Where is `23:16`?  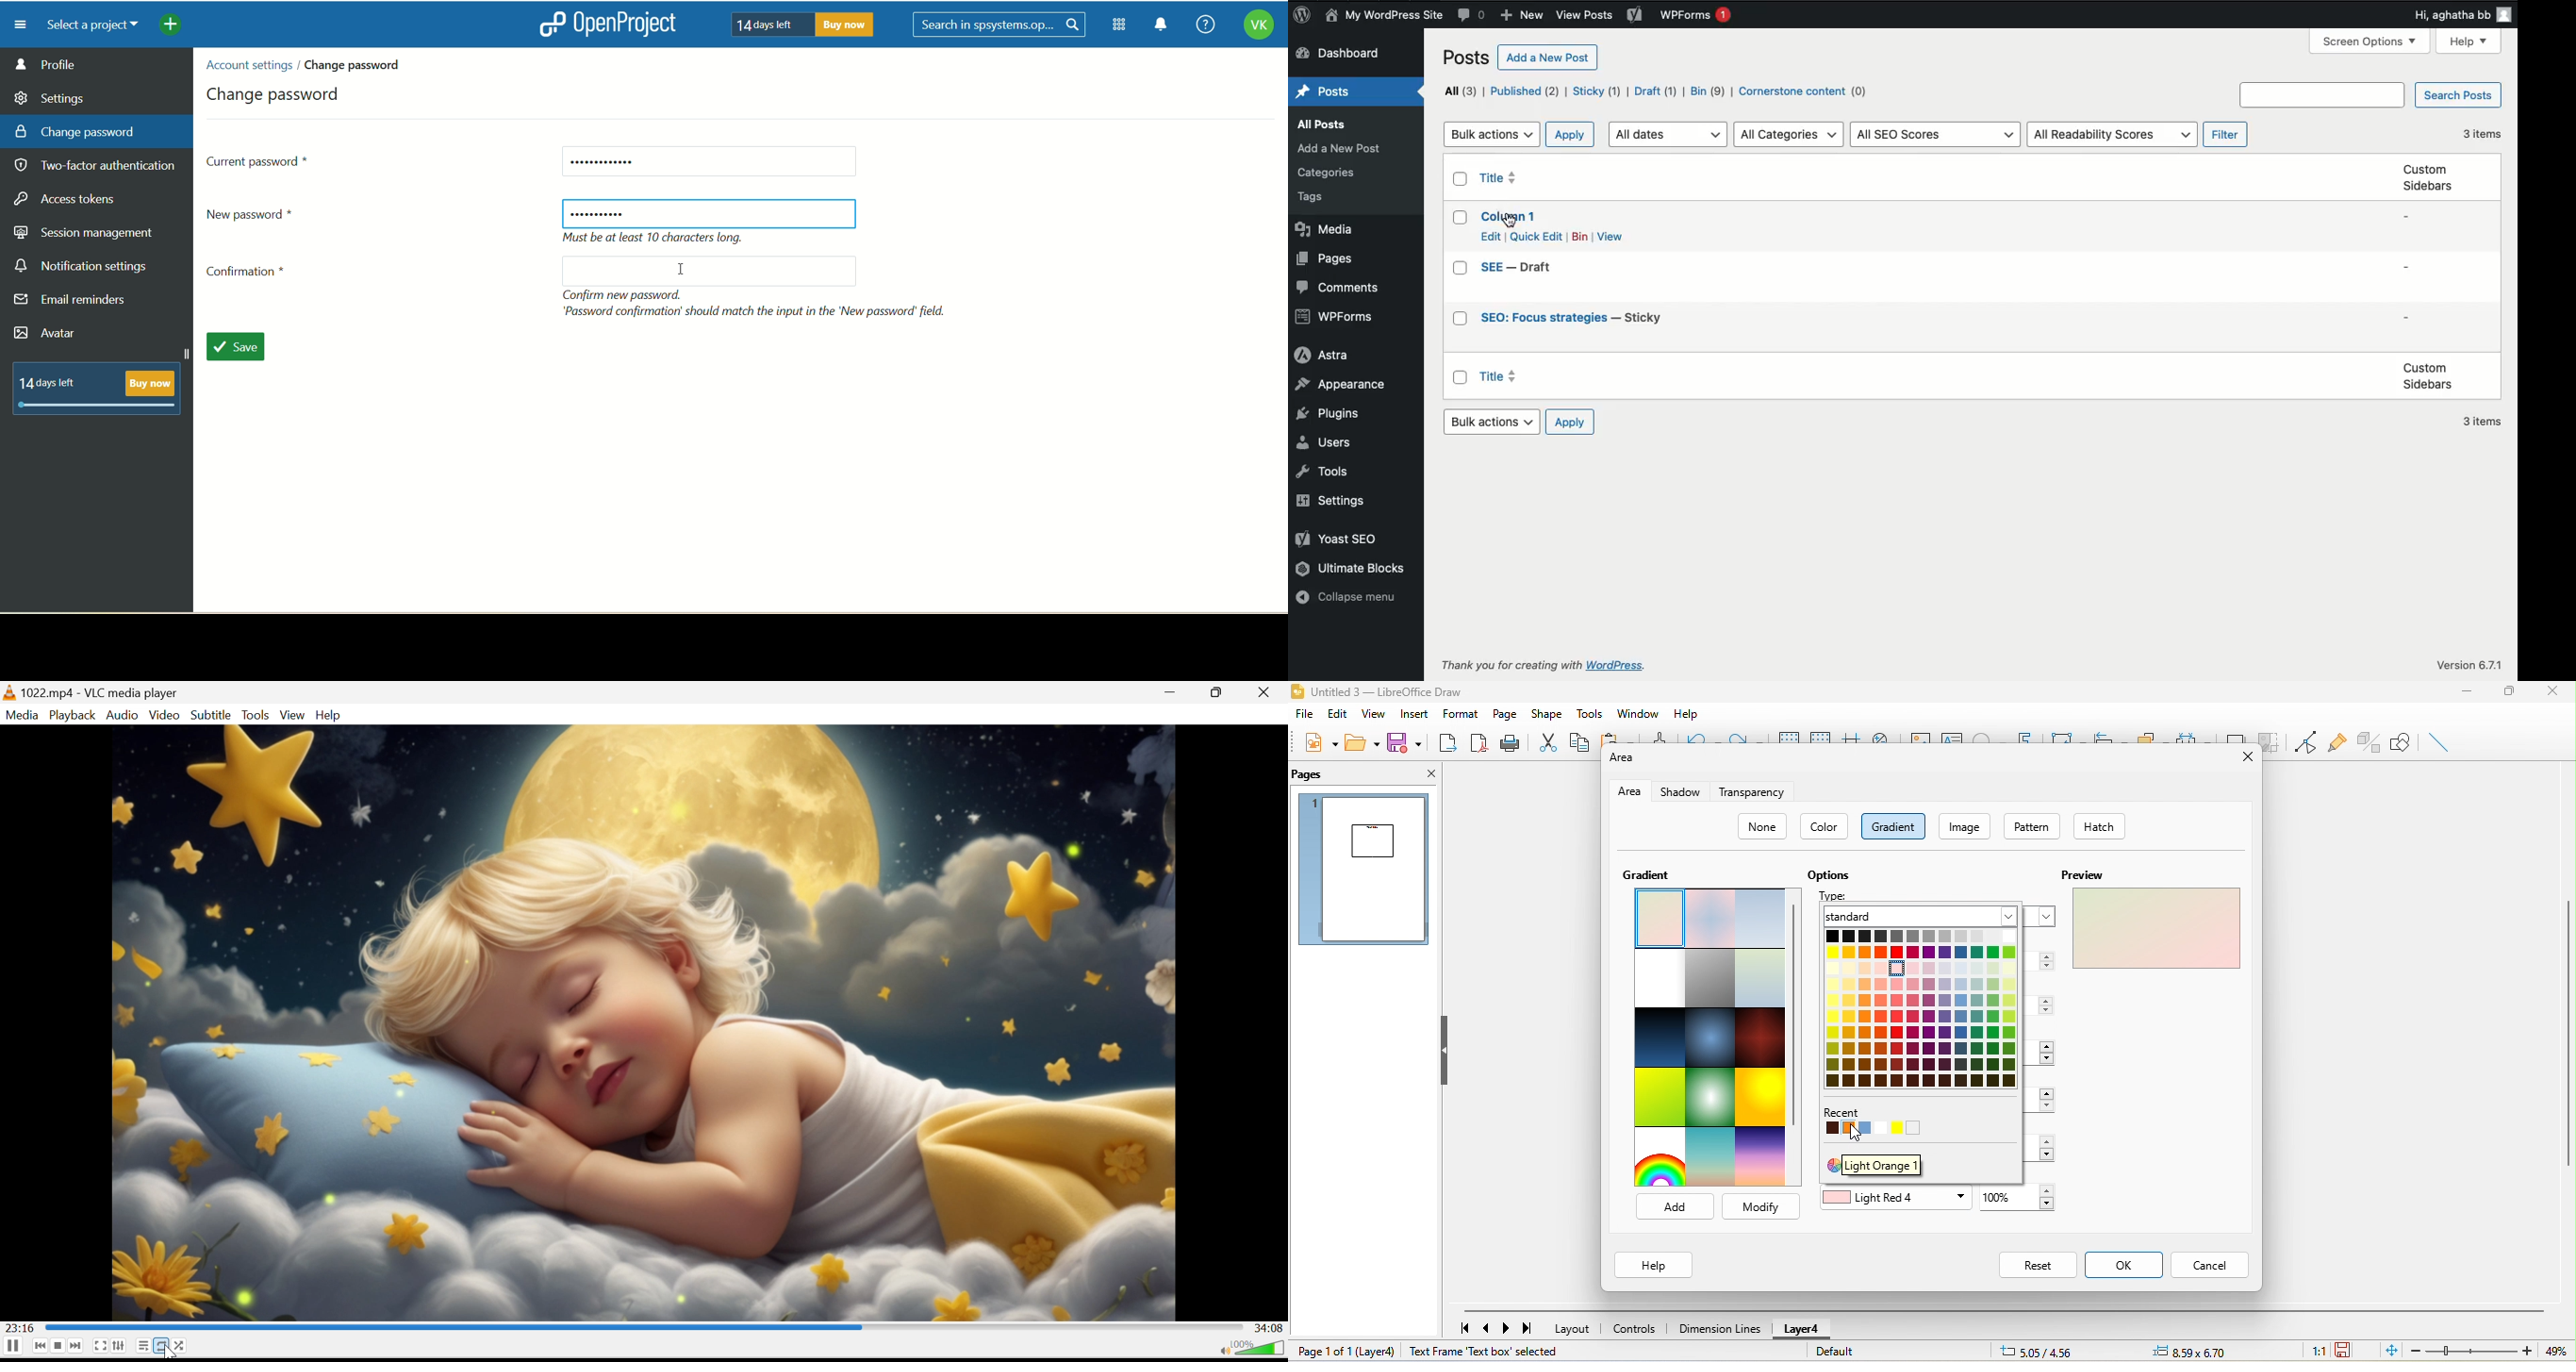
23:16 is located at coordinates (20, 1327).